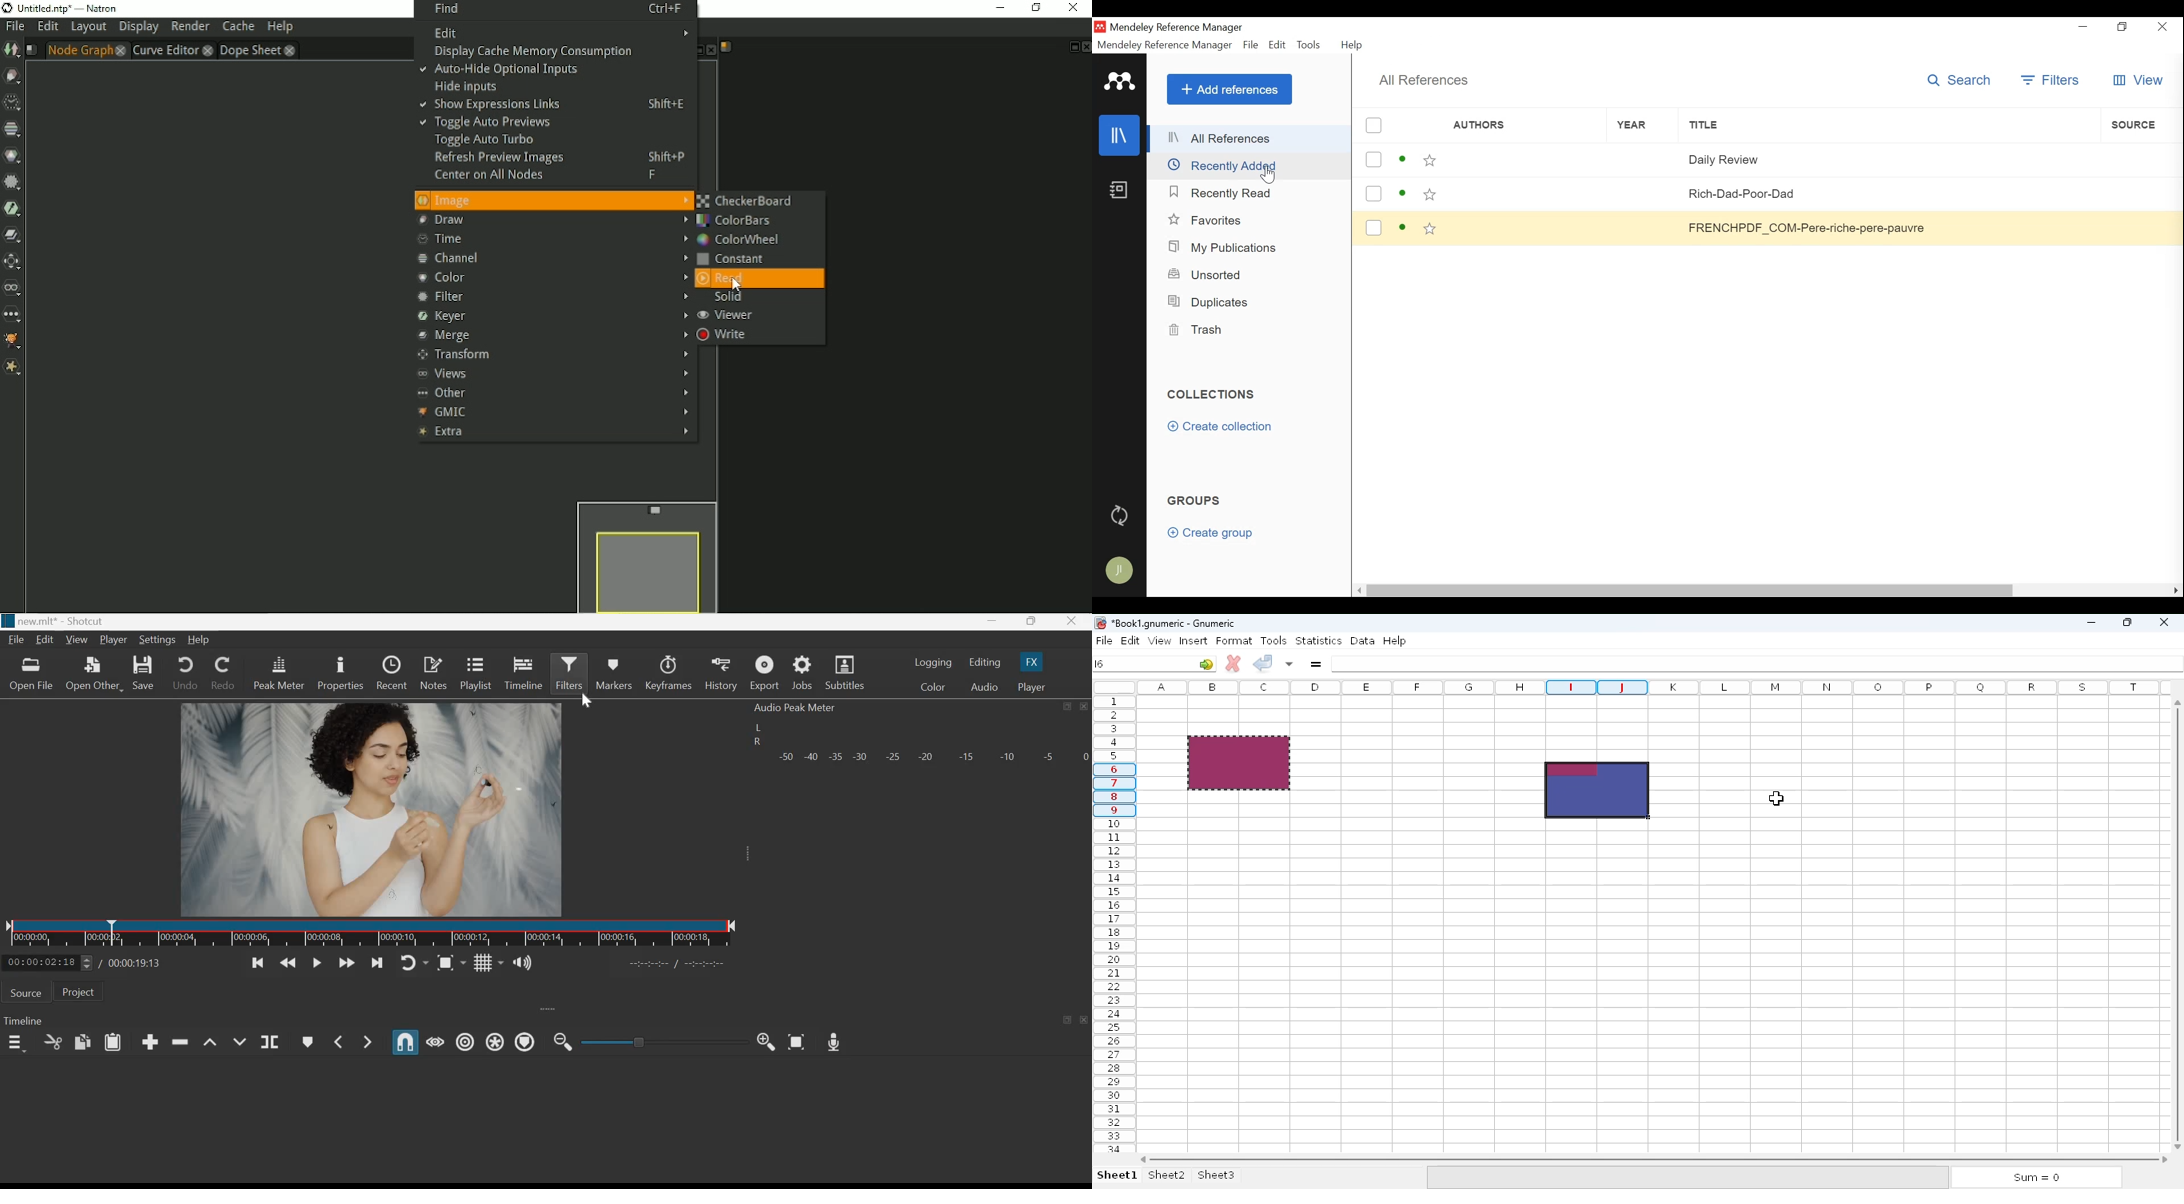 The width and height of the screenshot is (2184, 1204). Describe the element at coordinates (834, 1043) in the screenshot. I see `Record Audio` at that location.